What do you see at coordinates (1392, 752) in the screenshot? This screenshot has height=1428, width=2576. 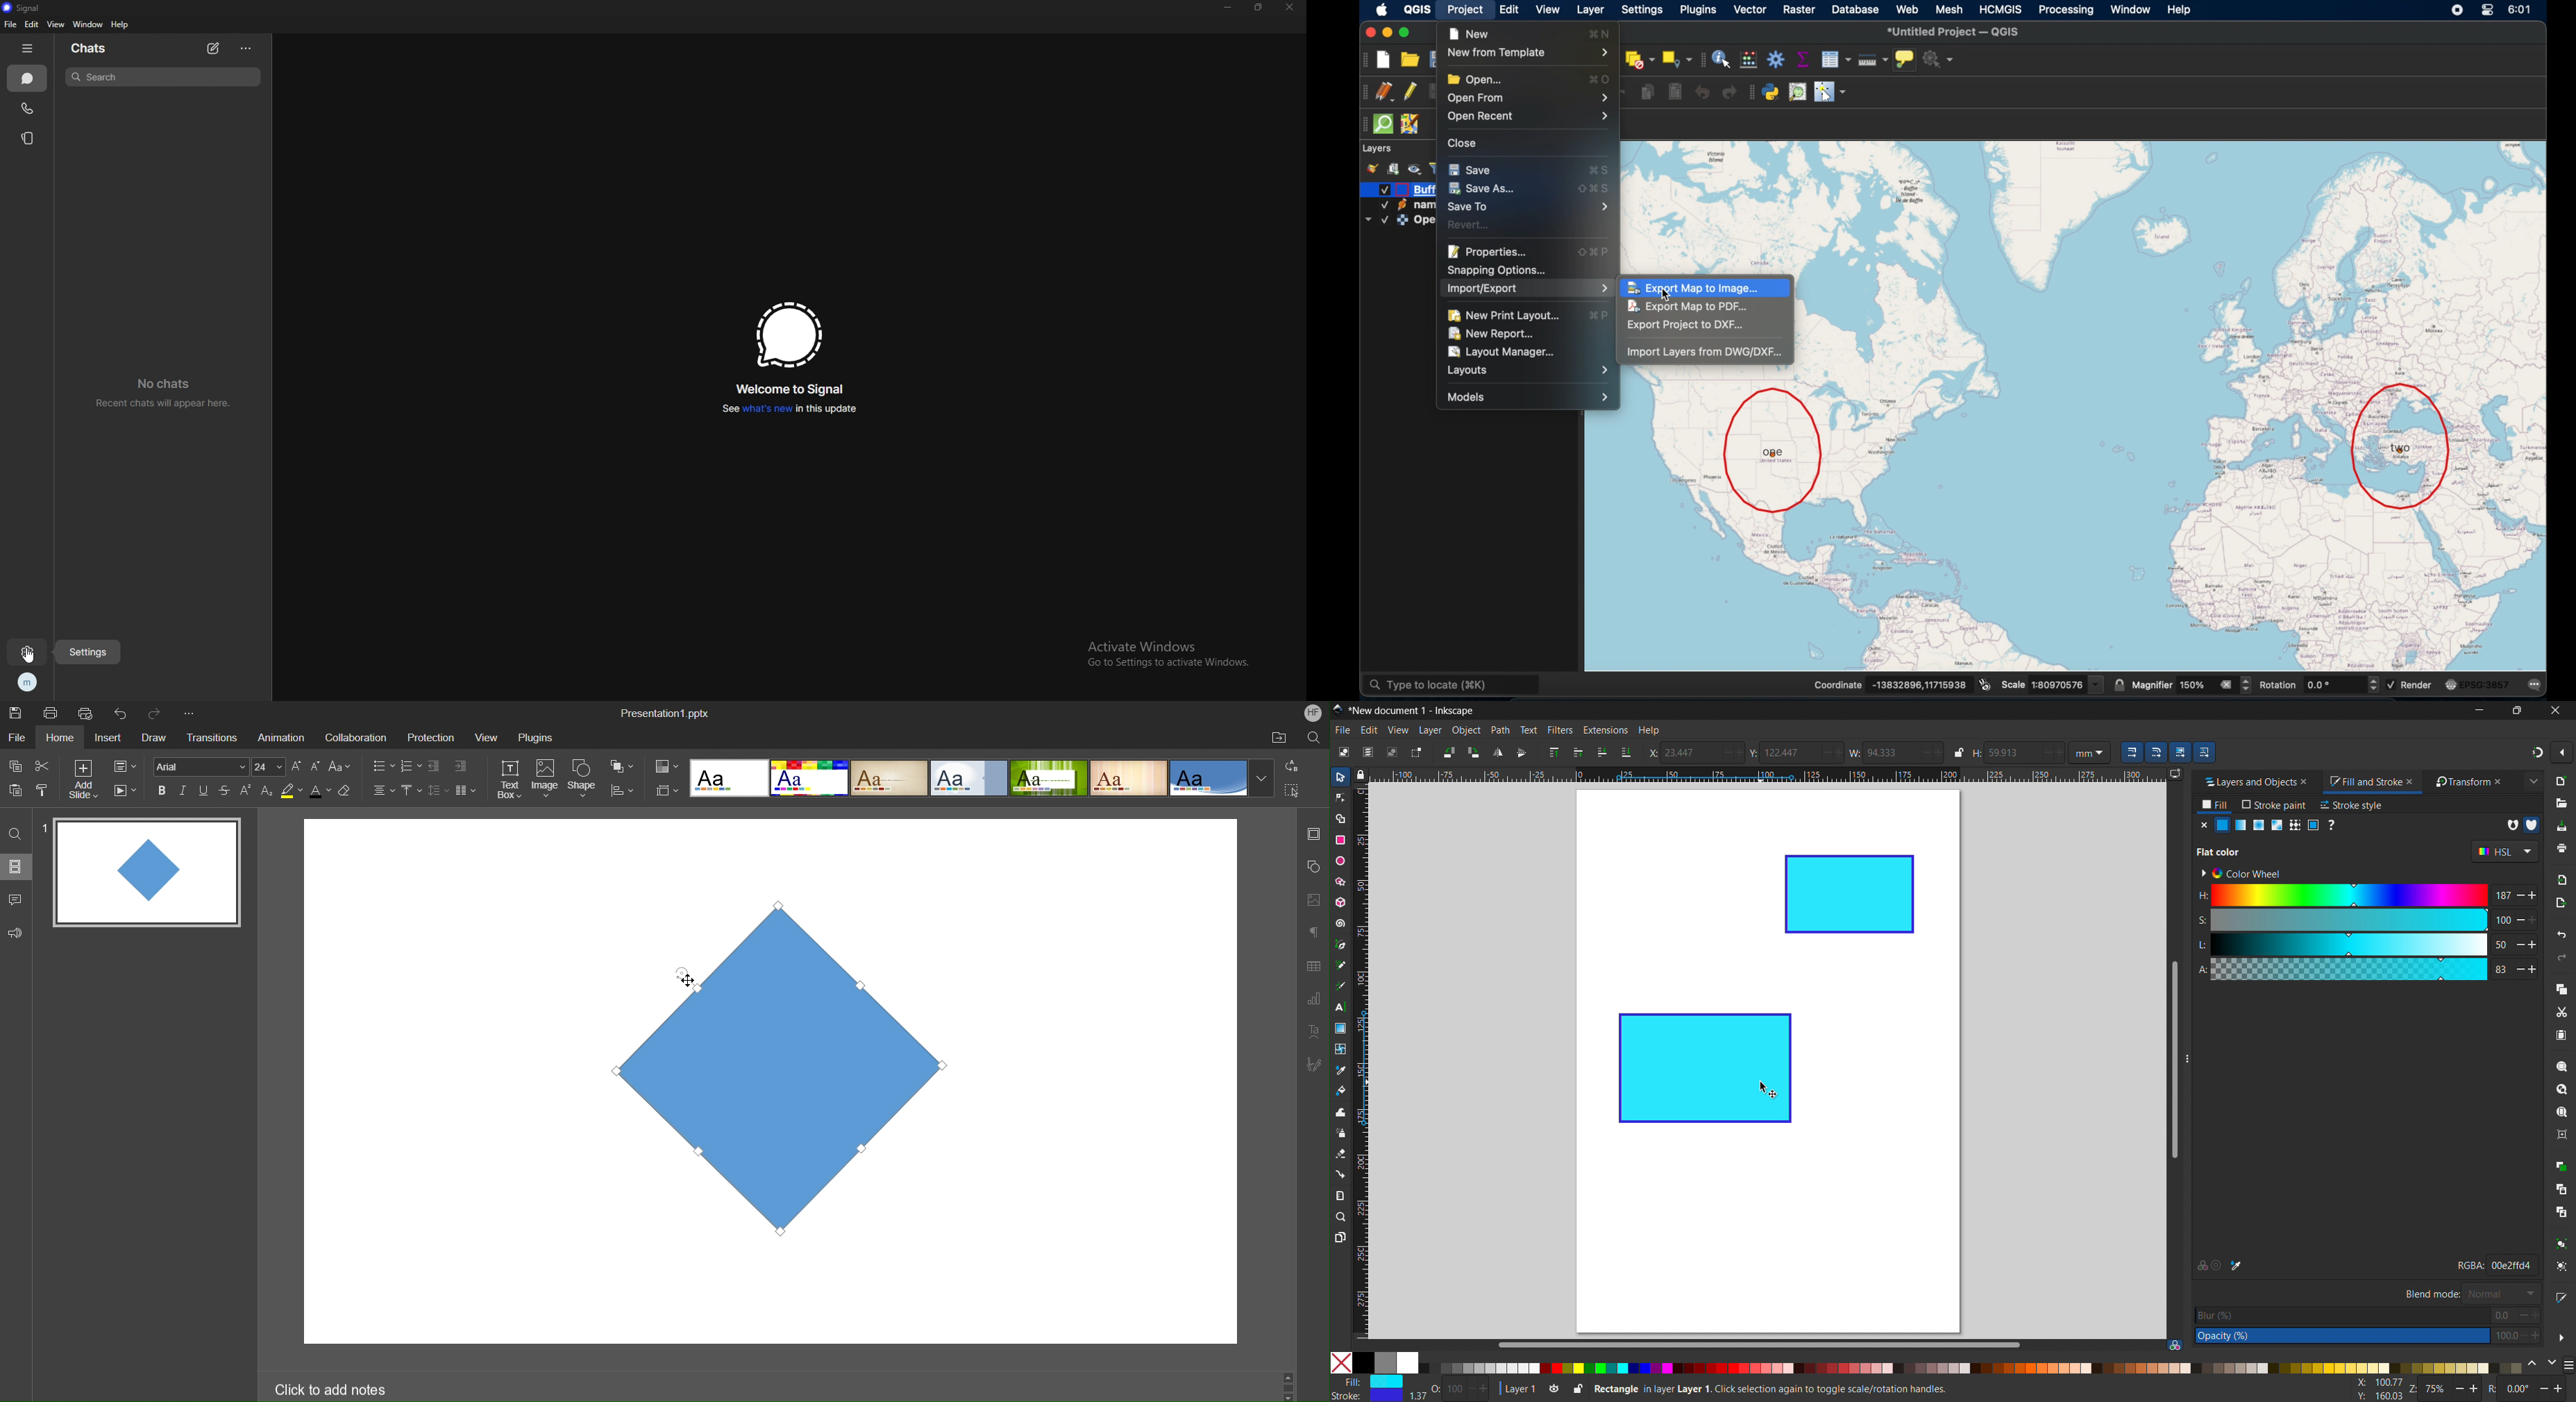 I see `deselect` at bounding box center [1392, 752].